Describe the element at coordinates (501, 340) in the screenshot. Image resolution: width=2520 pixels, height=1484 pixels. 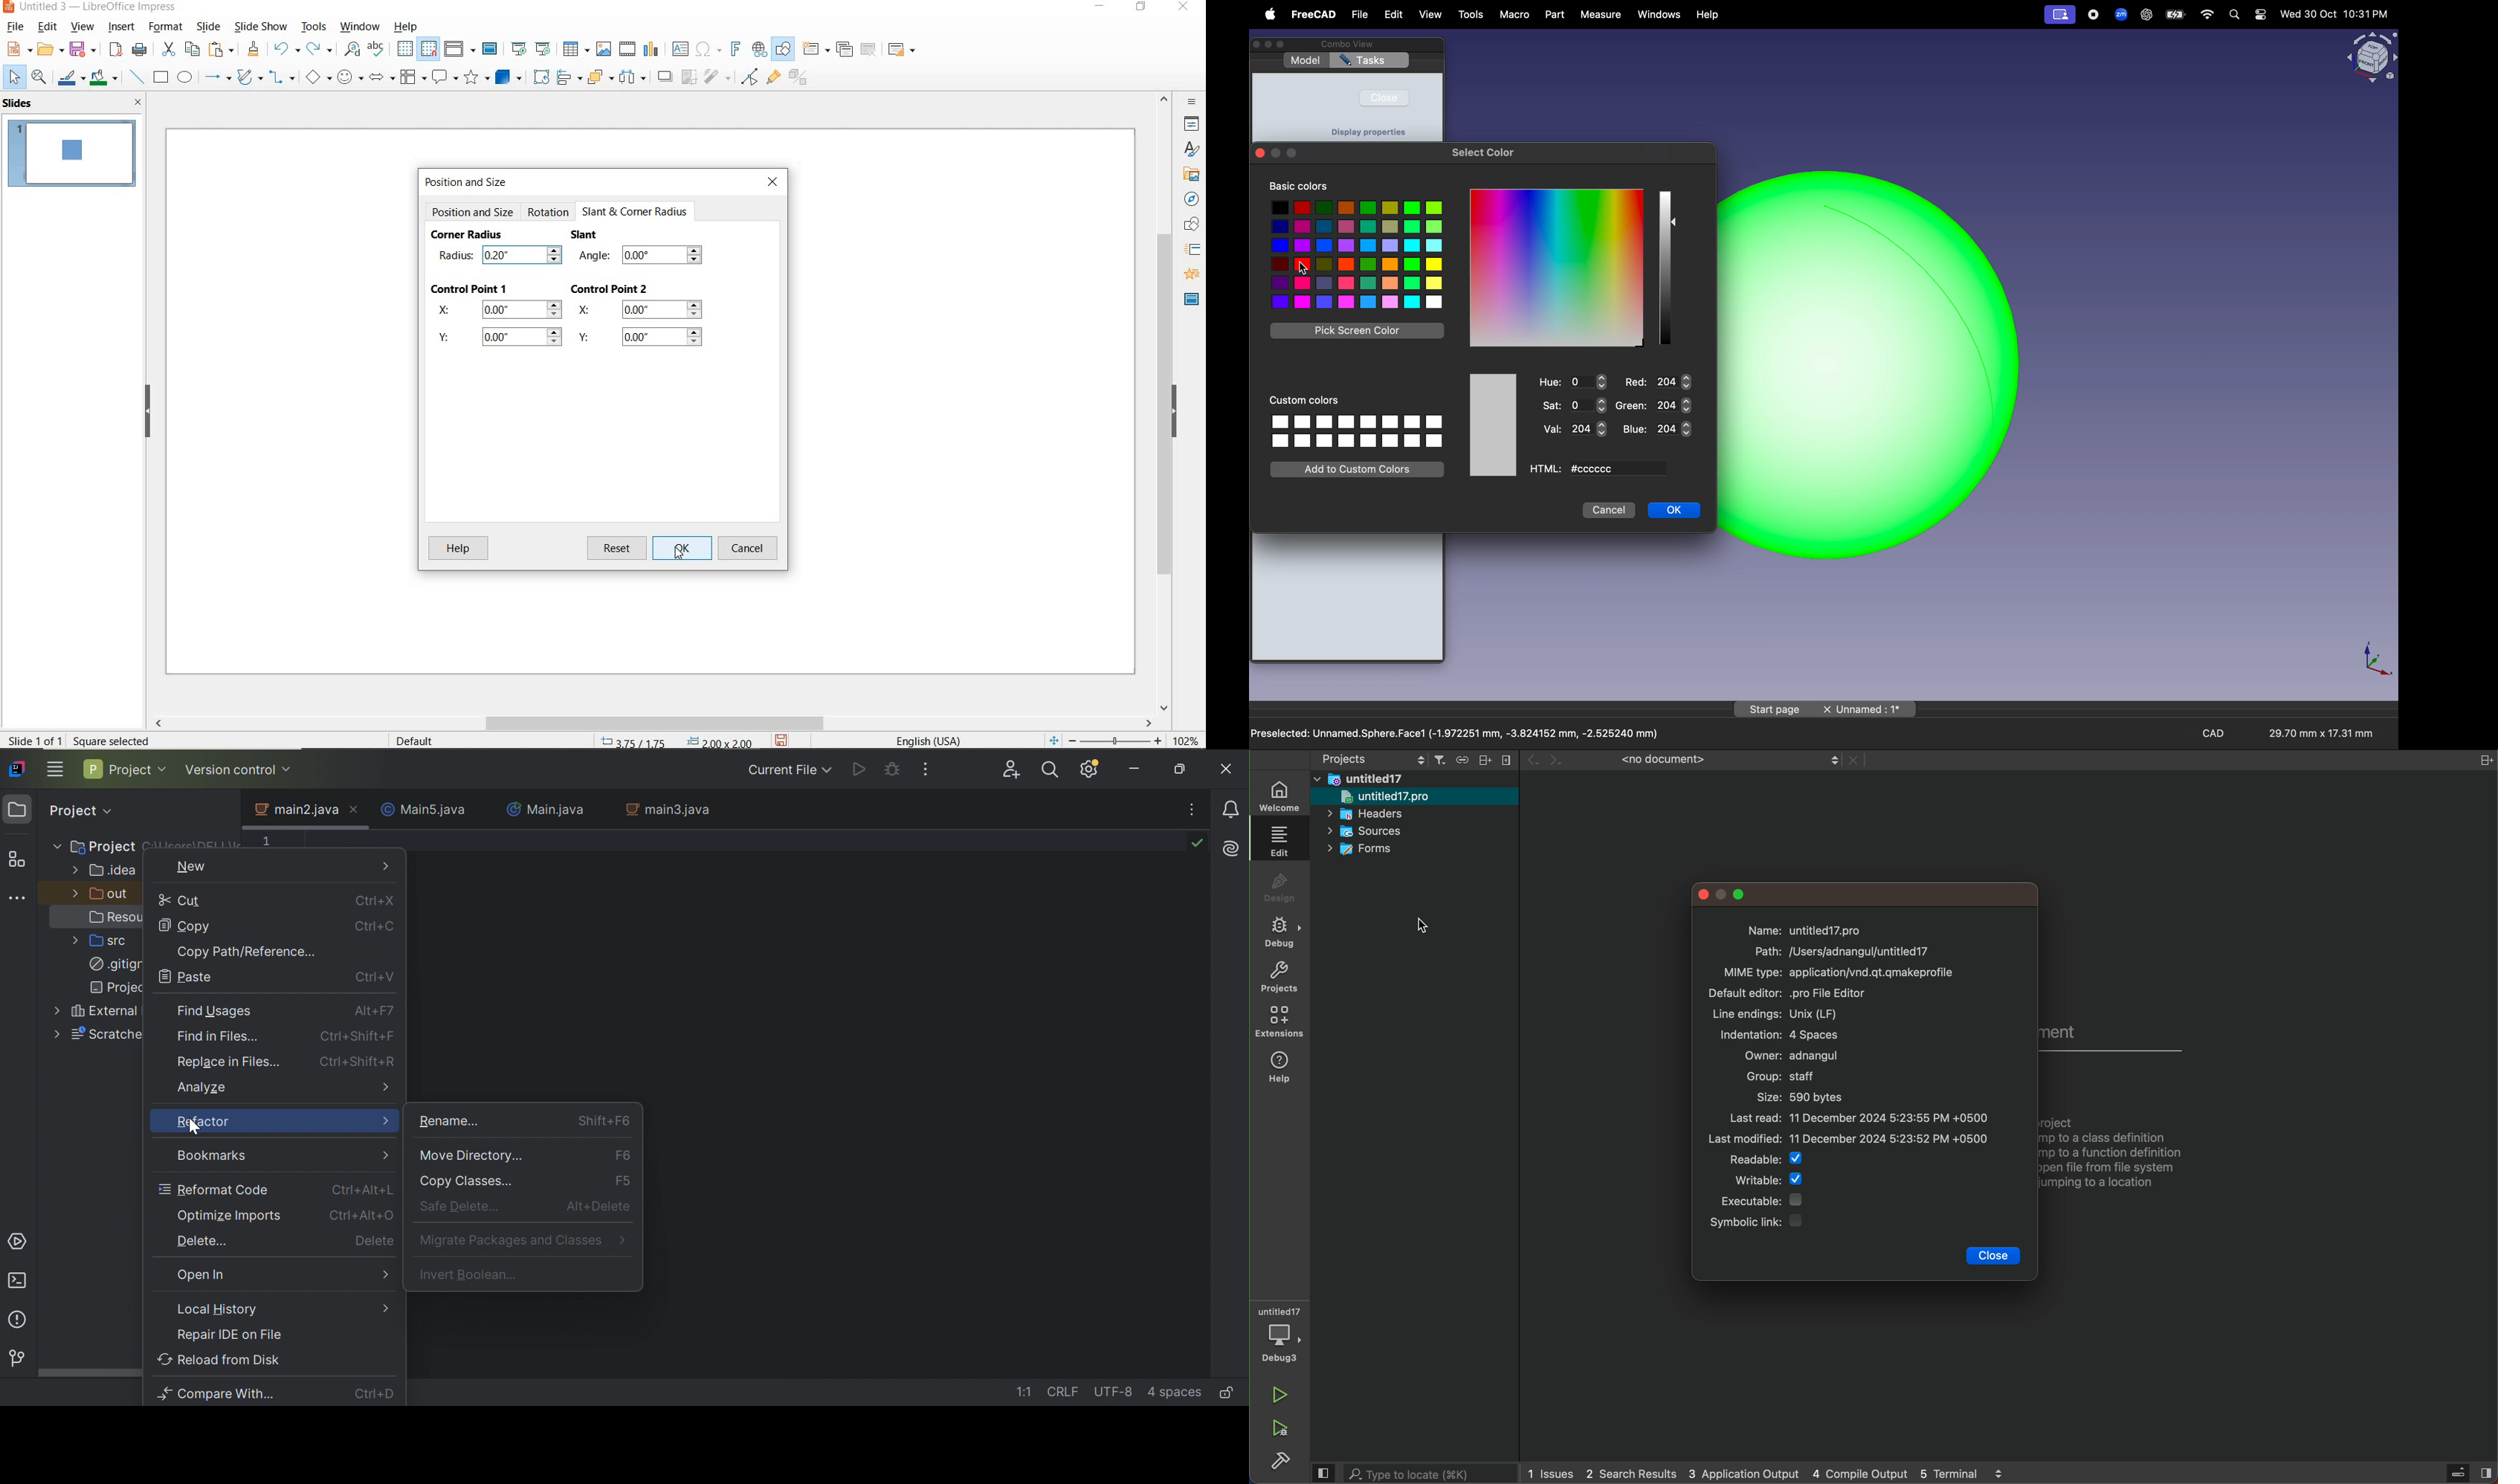
I see `Y` at that location.